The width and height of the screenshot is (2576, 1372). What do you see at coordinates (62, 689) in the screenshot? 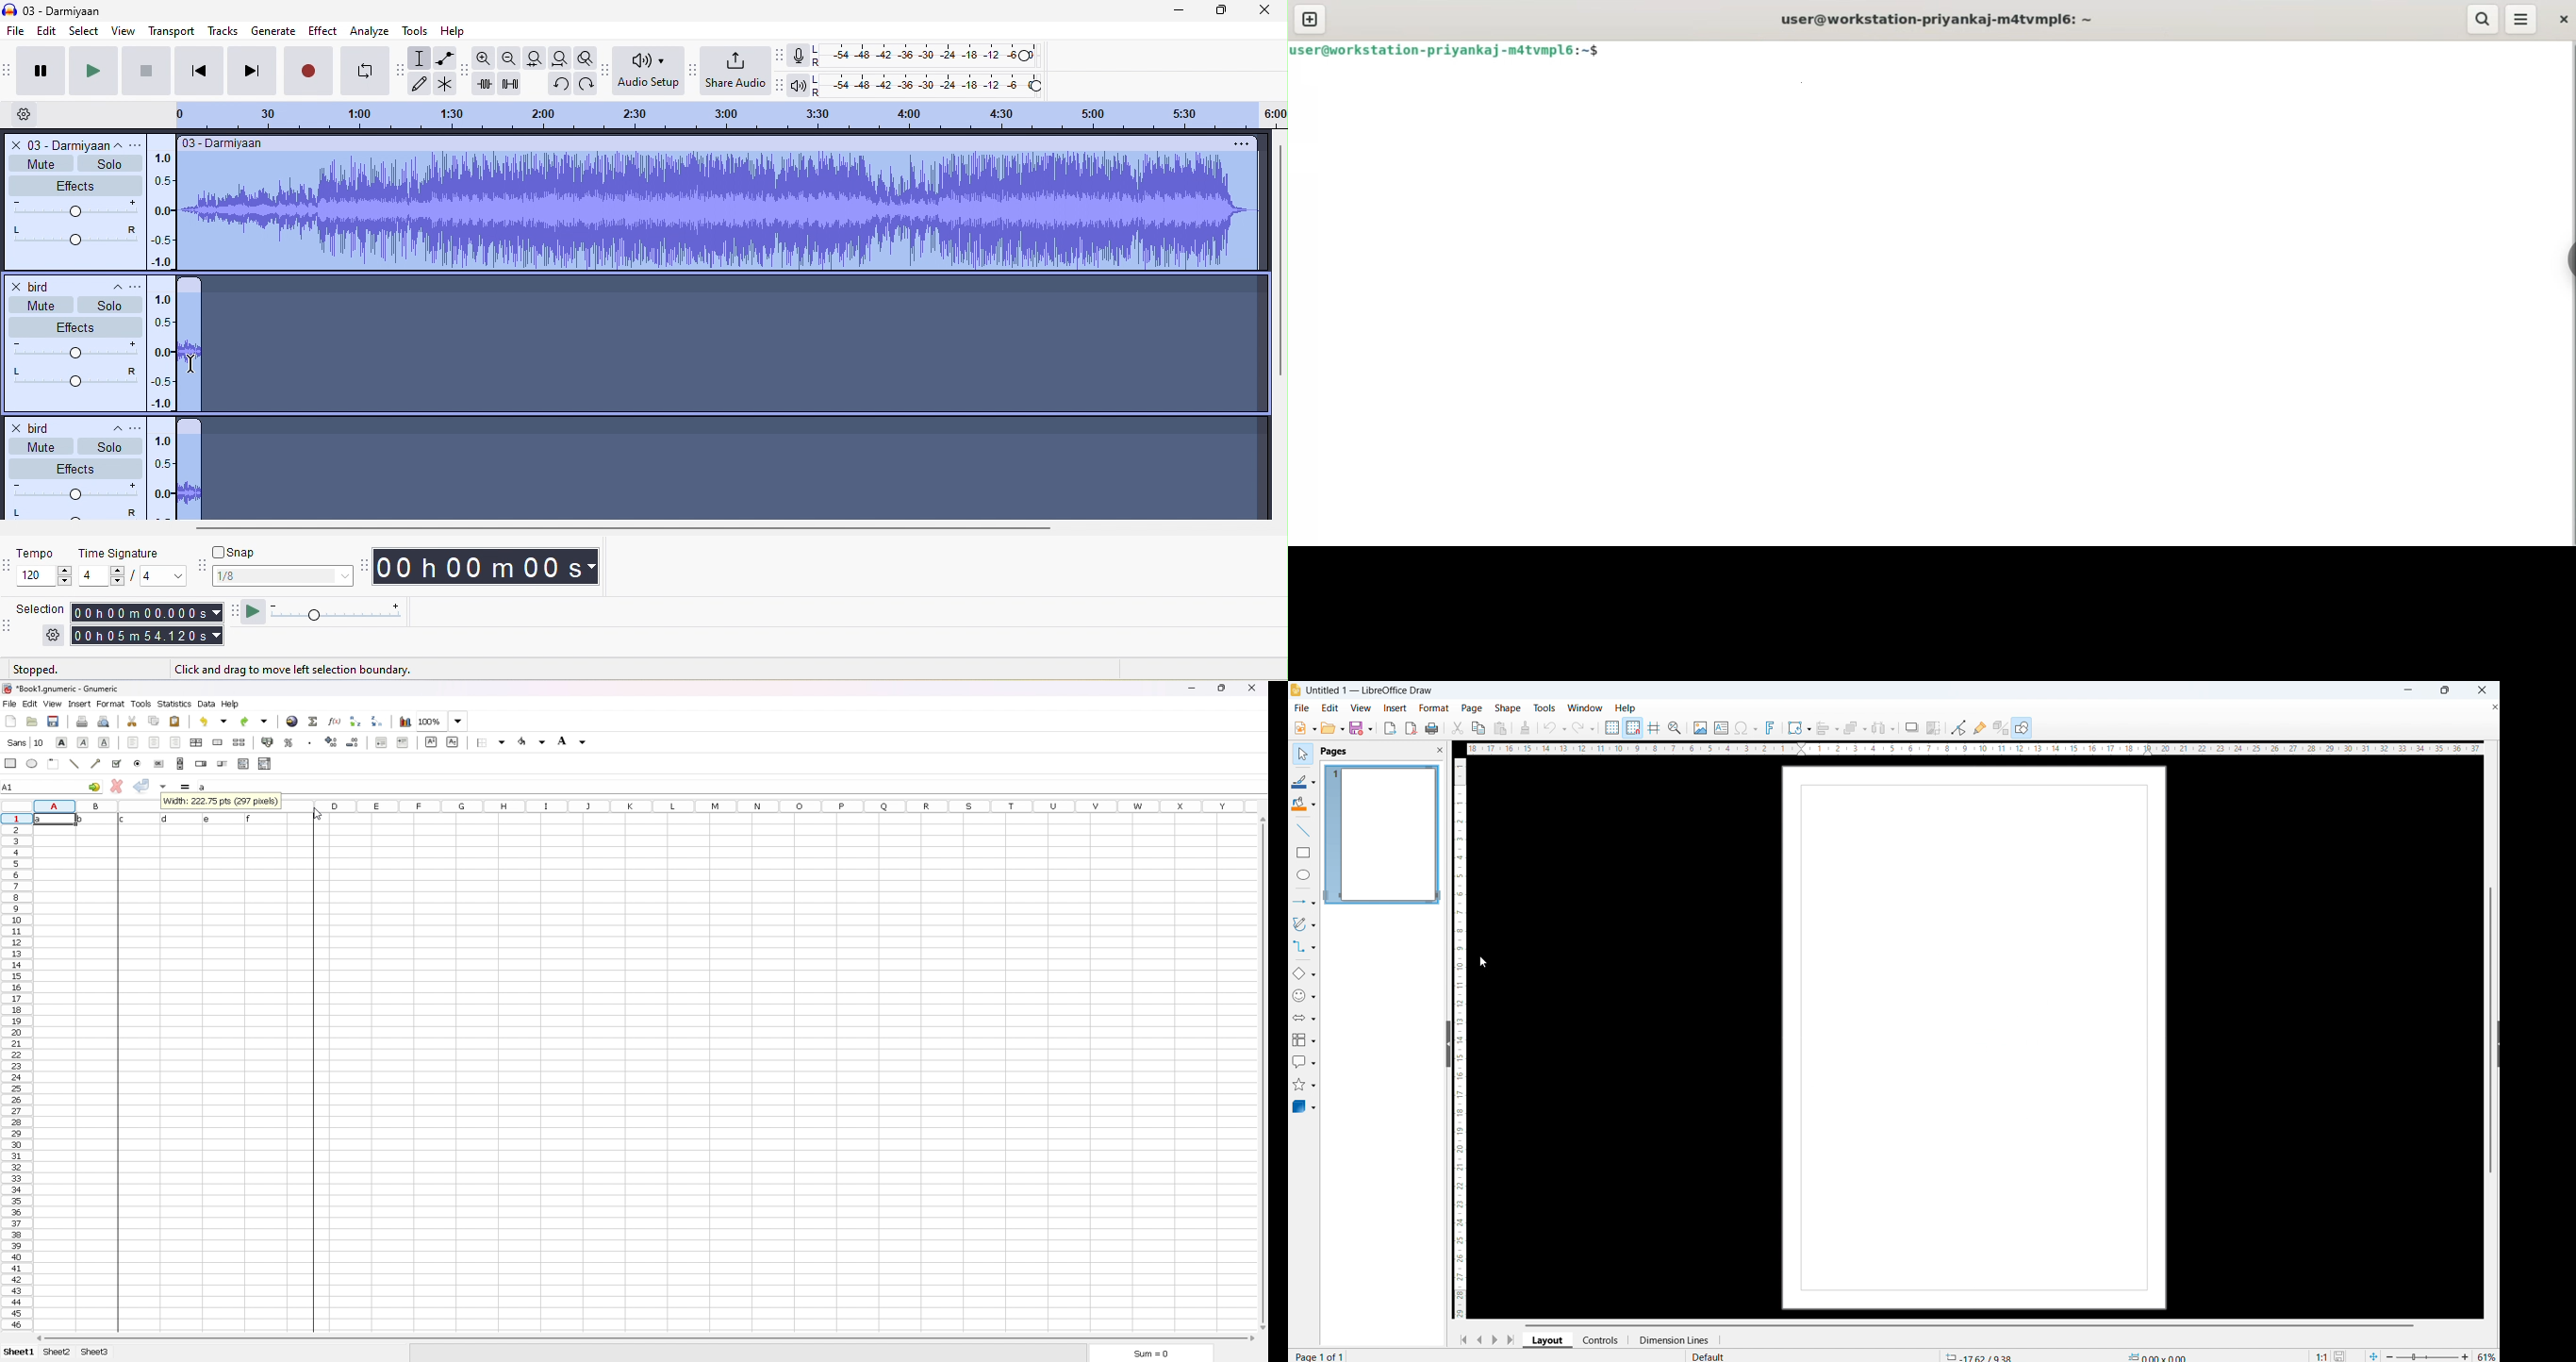
I see `file name` at bounding box center [62, 689].